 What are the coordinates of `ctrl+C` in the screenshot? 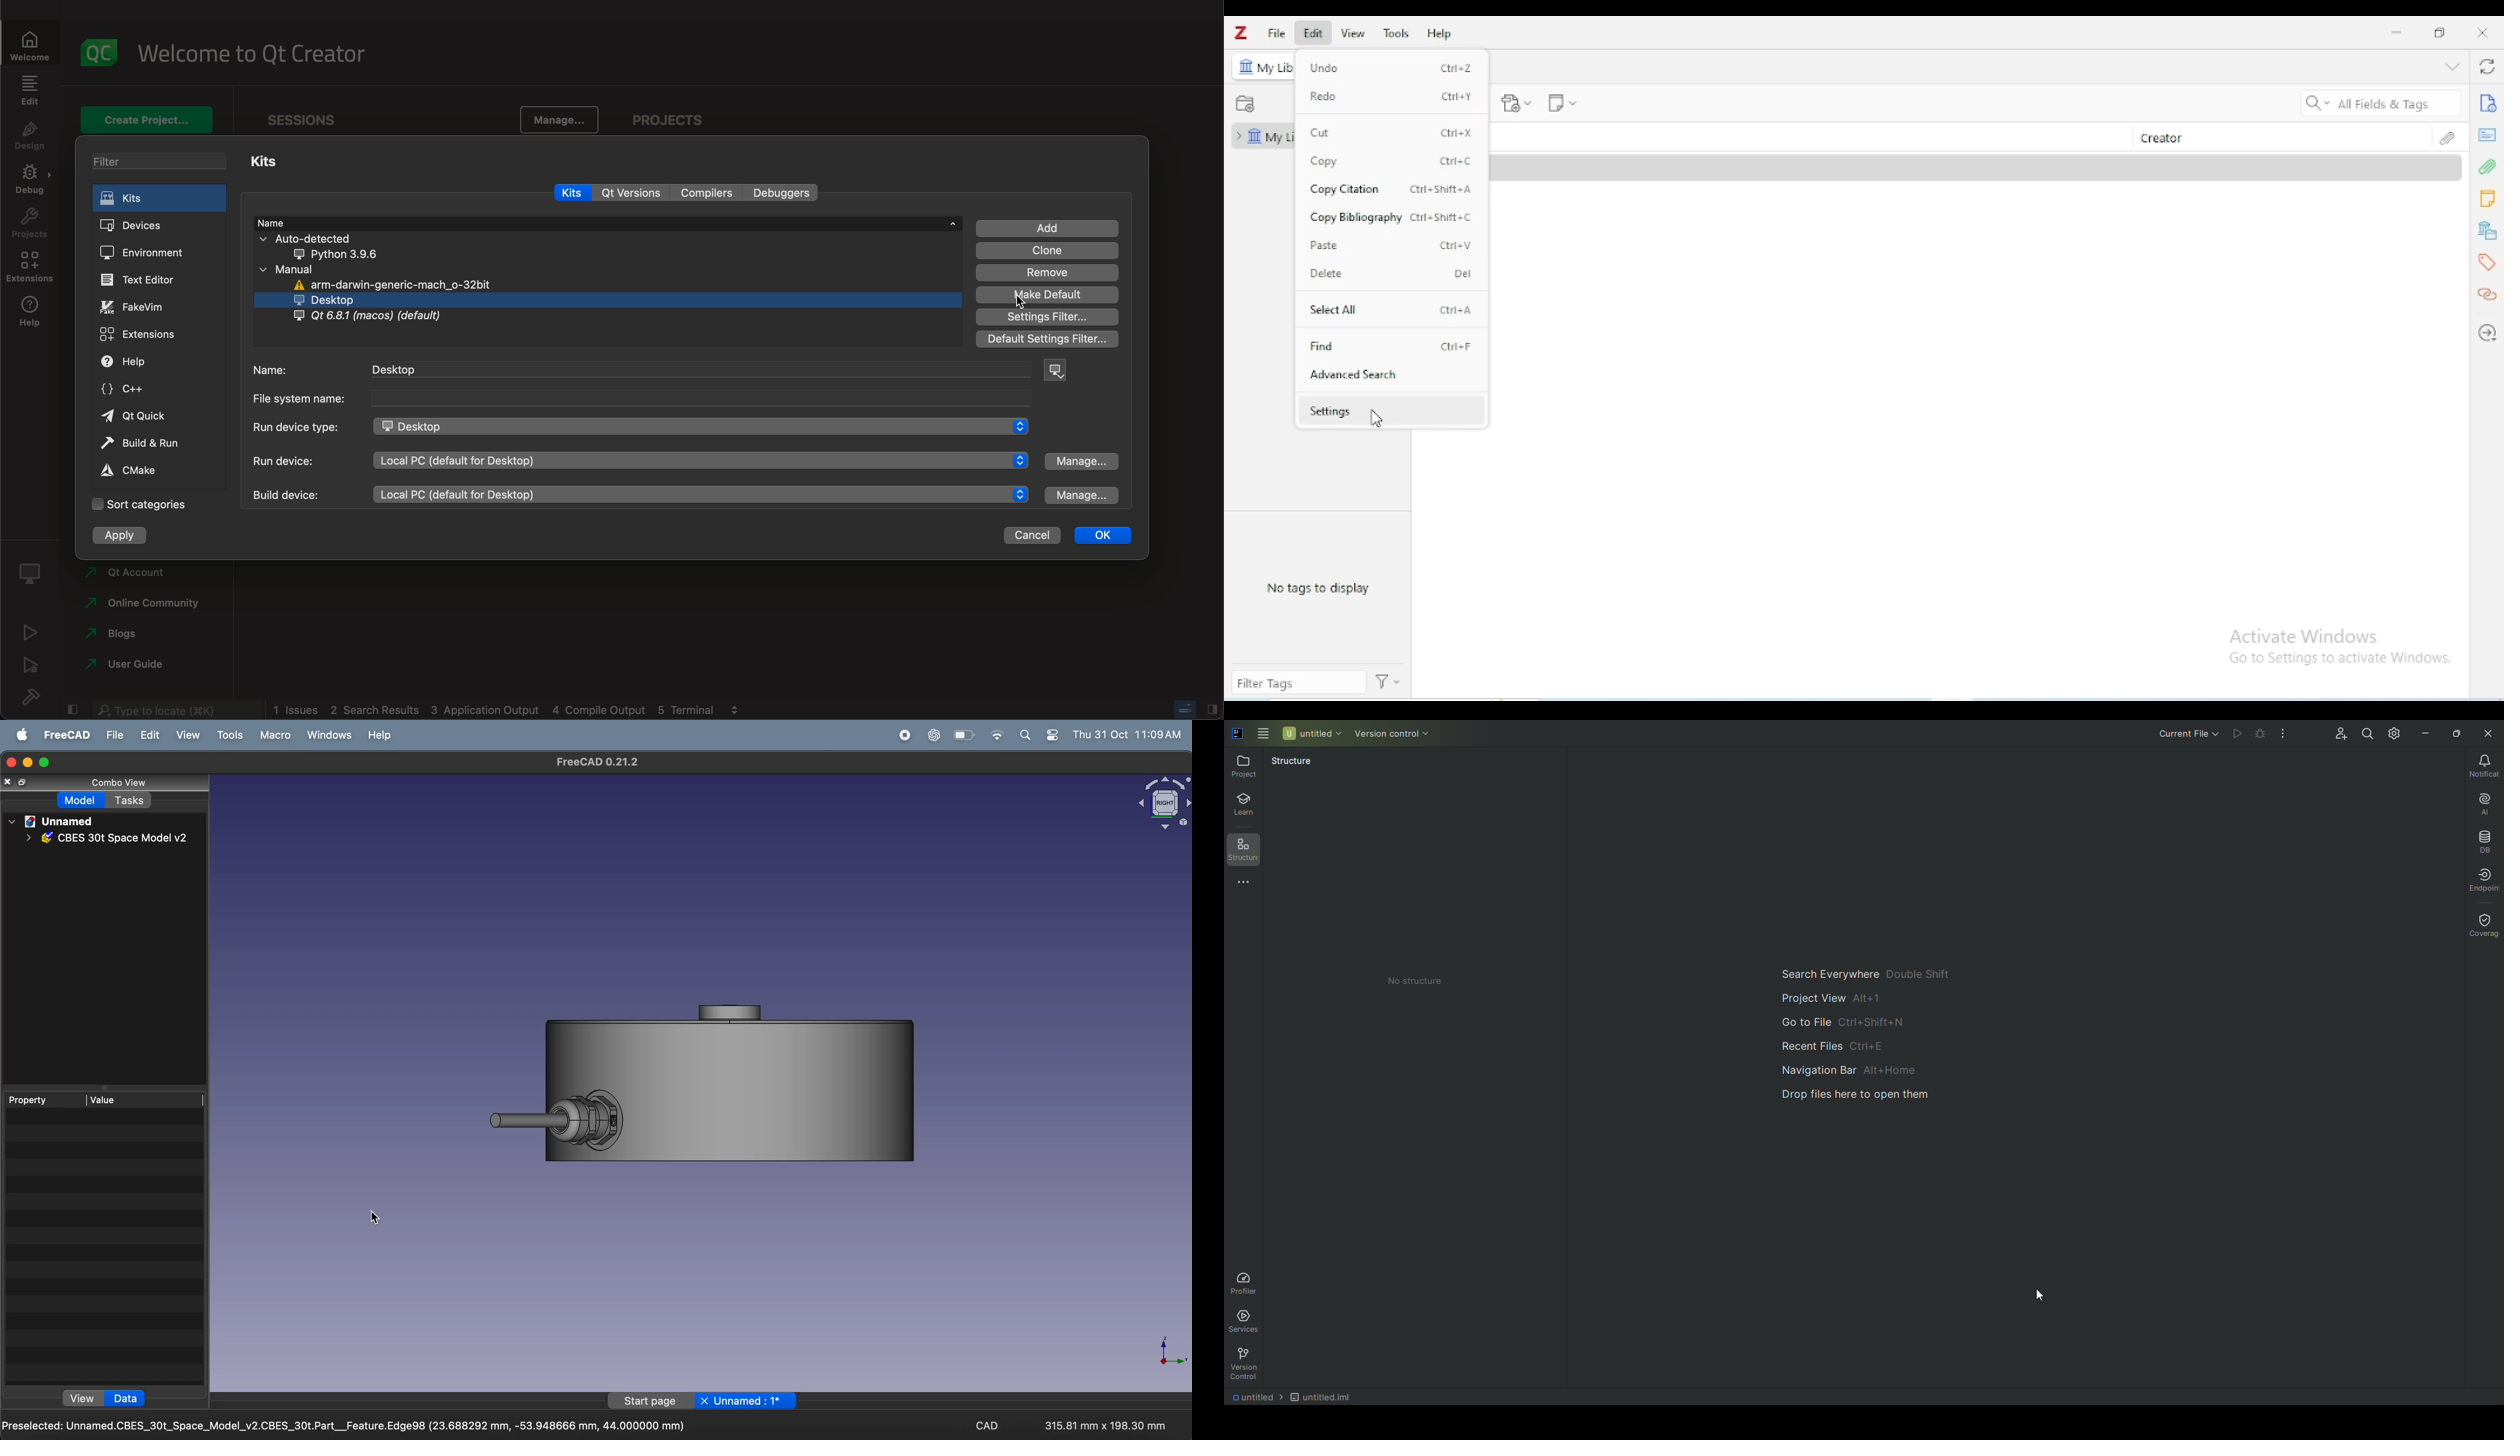 It's located at (1458, 160).